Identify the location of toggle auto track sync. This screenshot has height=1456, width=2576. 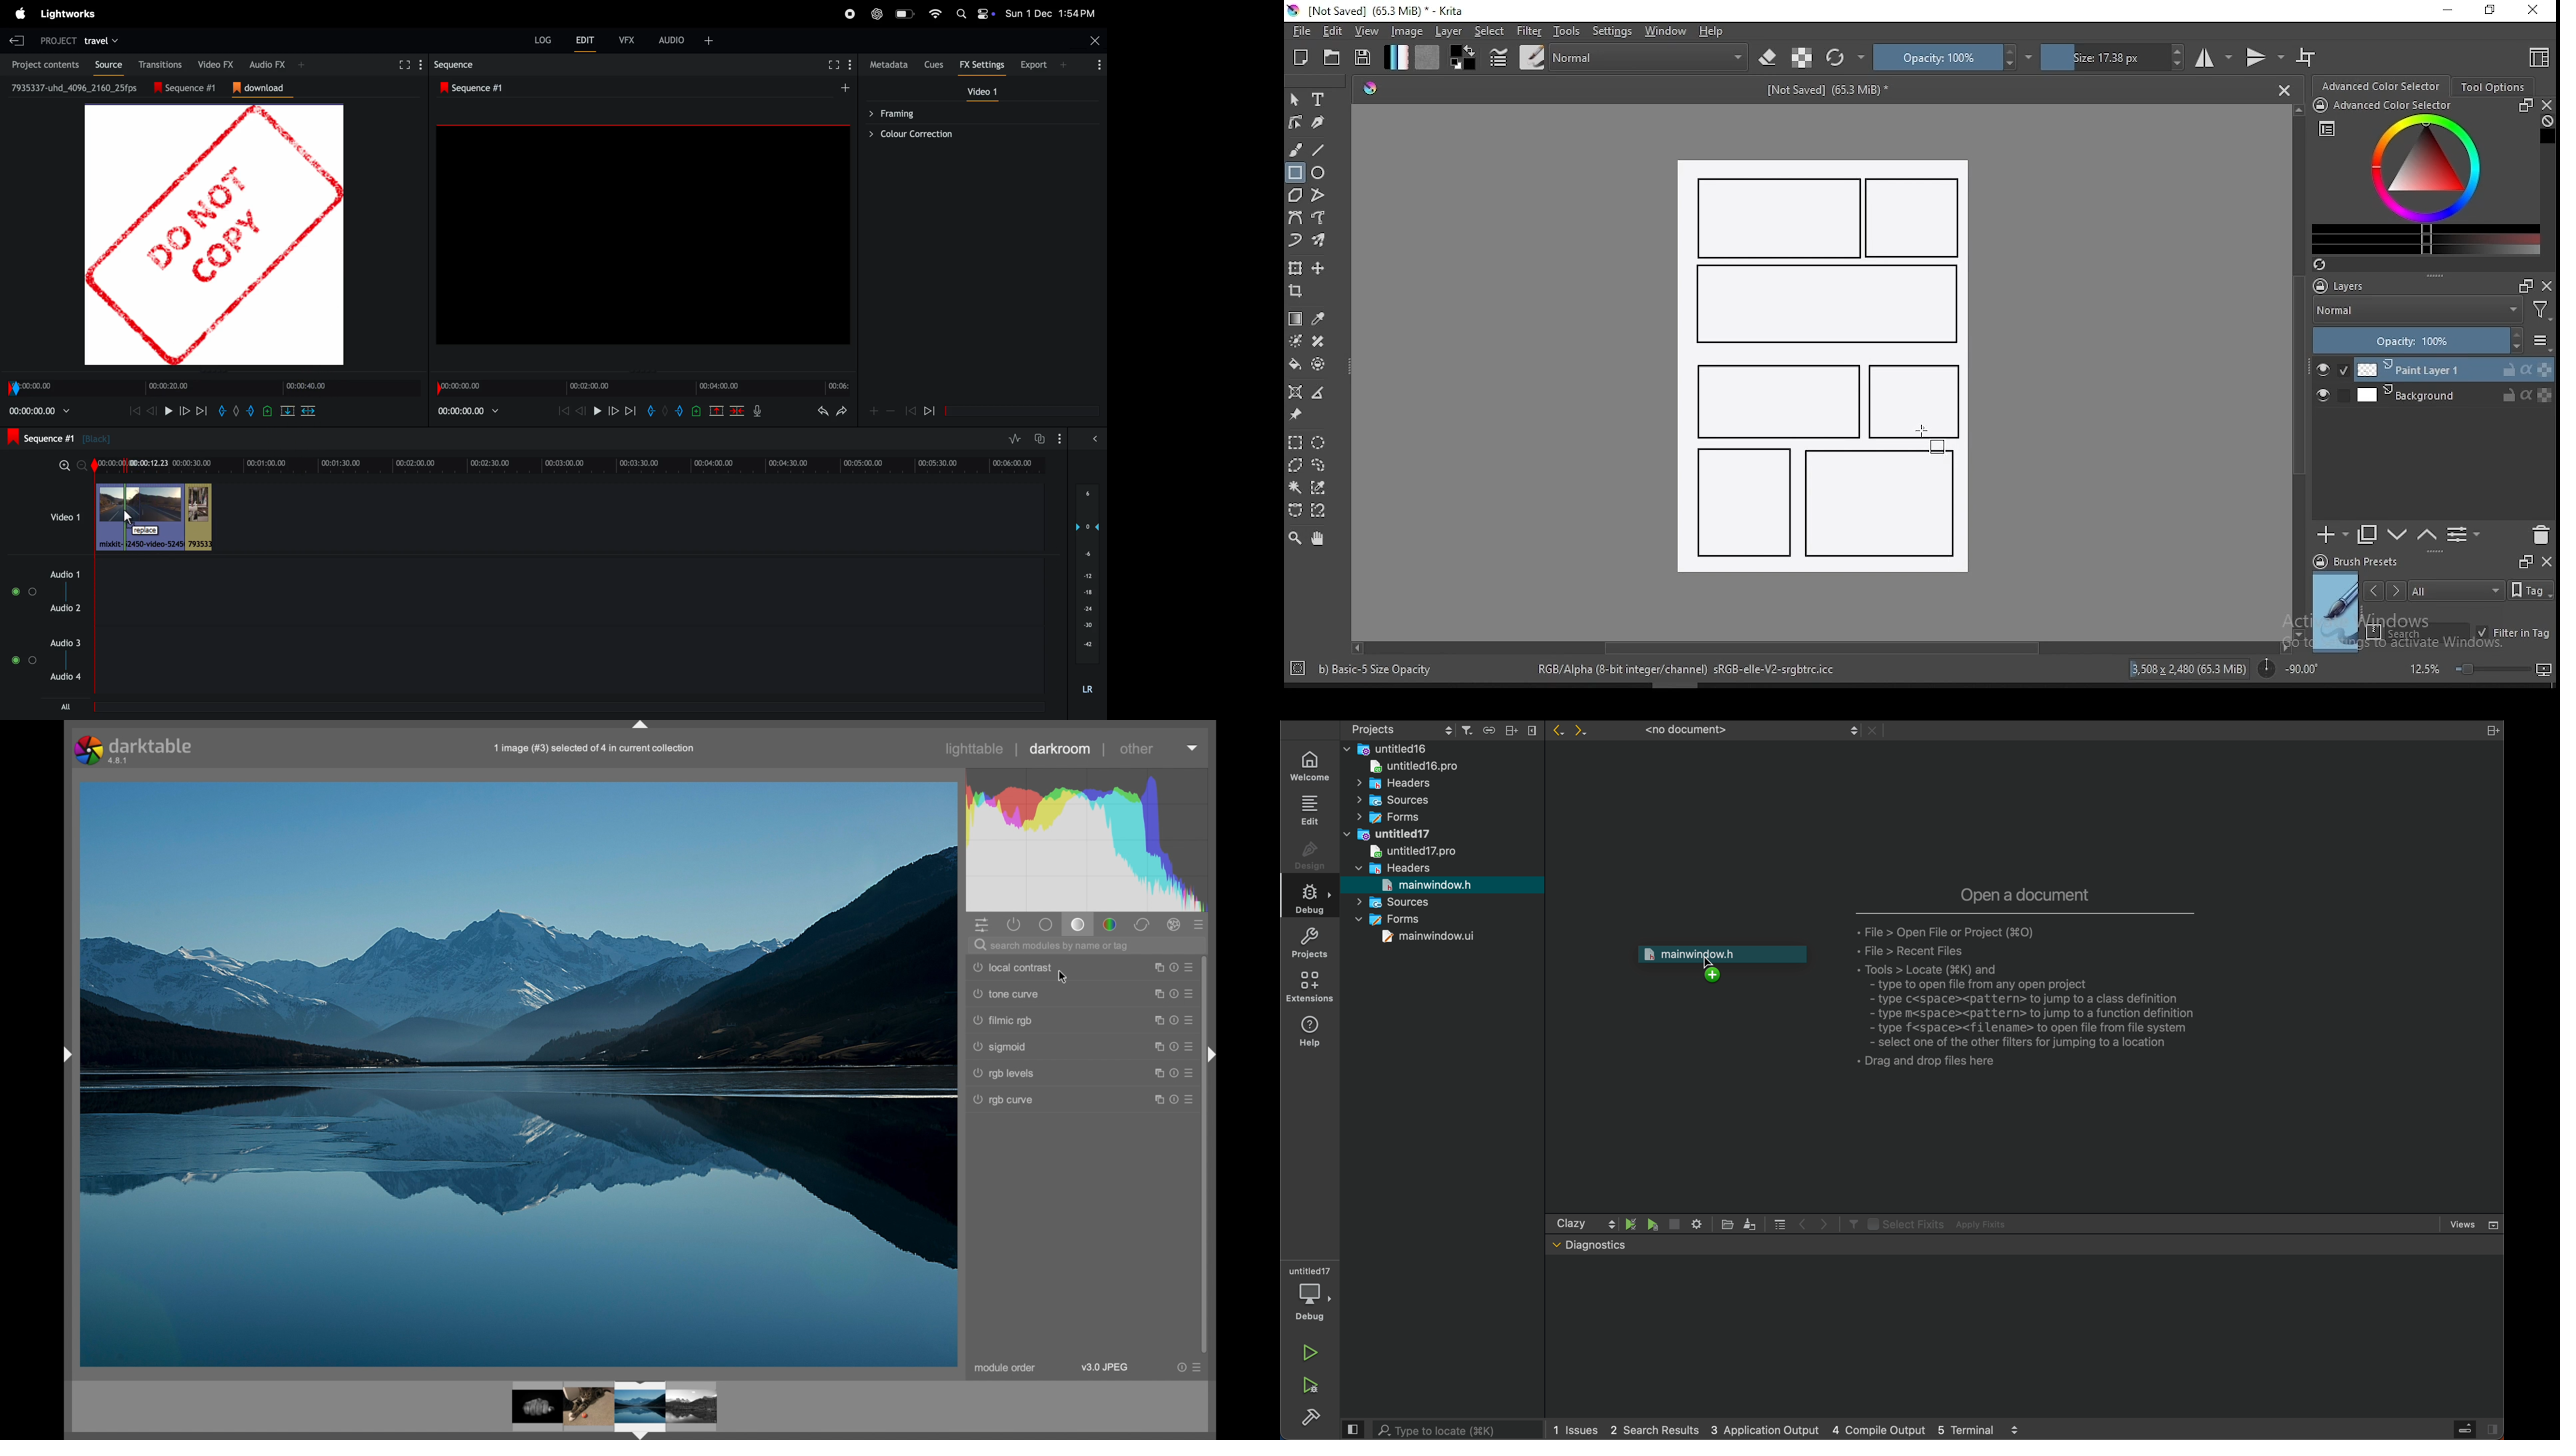
(1039, 439).